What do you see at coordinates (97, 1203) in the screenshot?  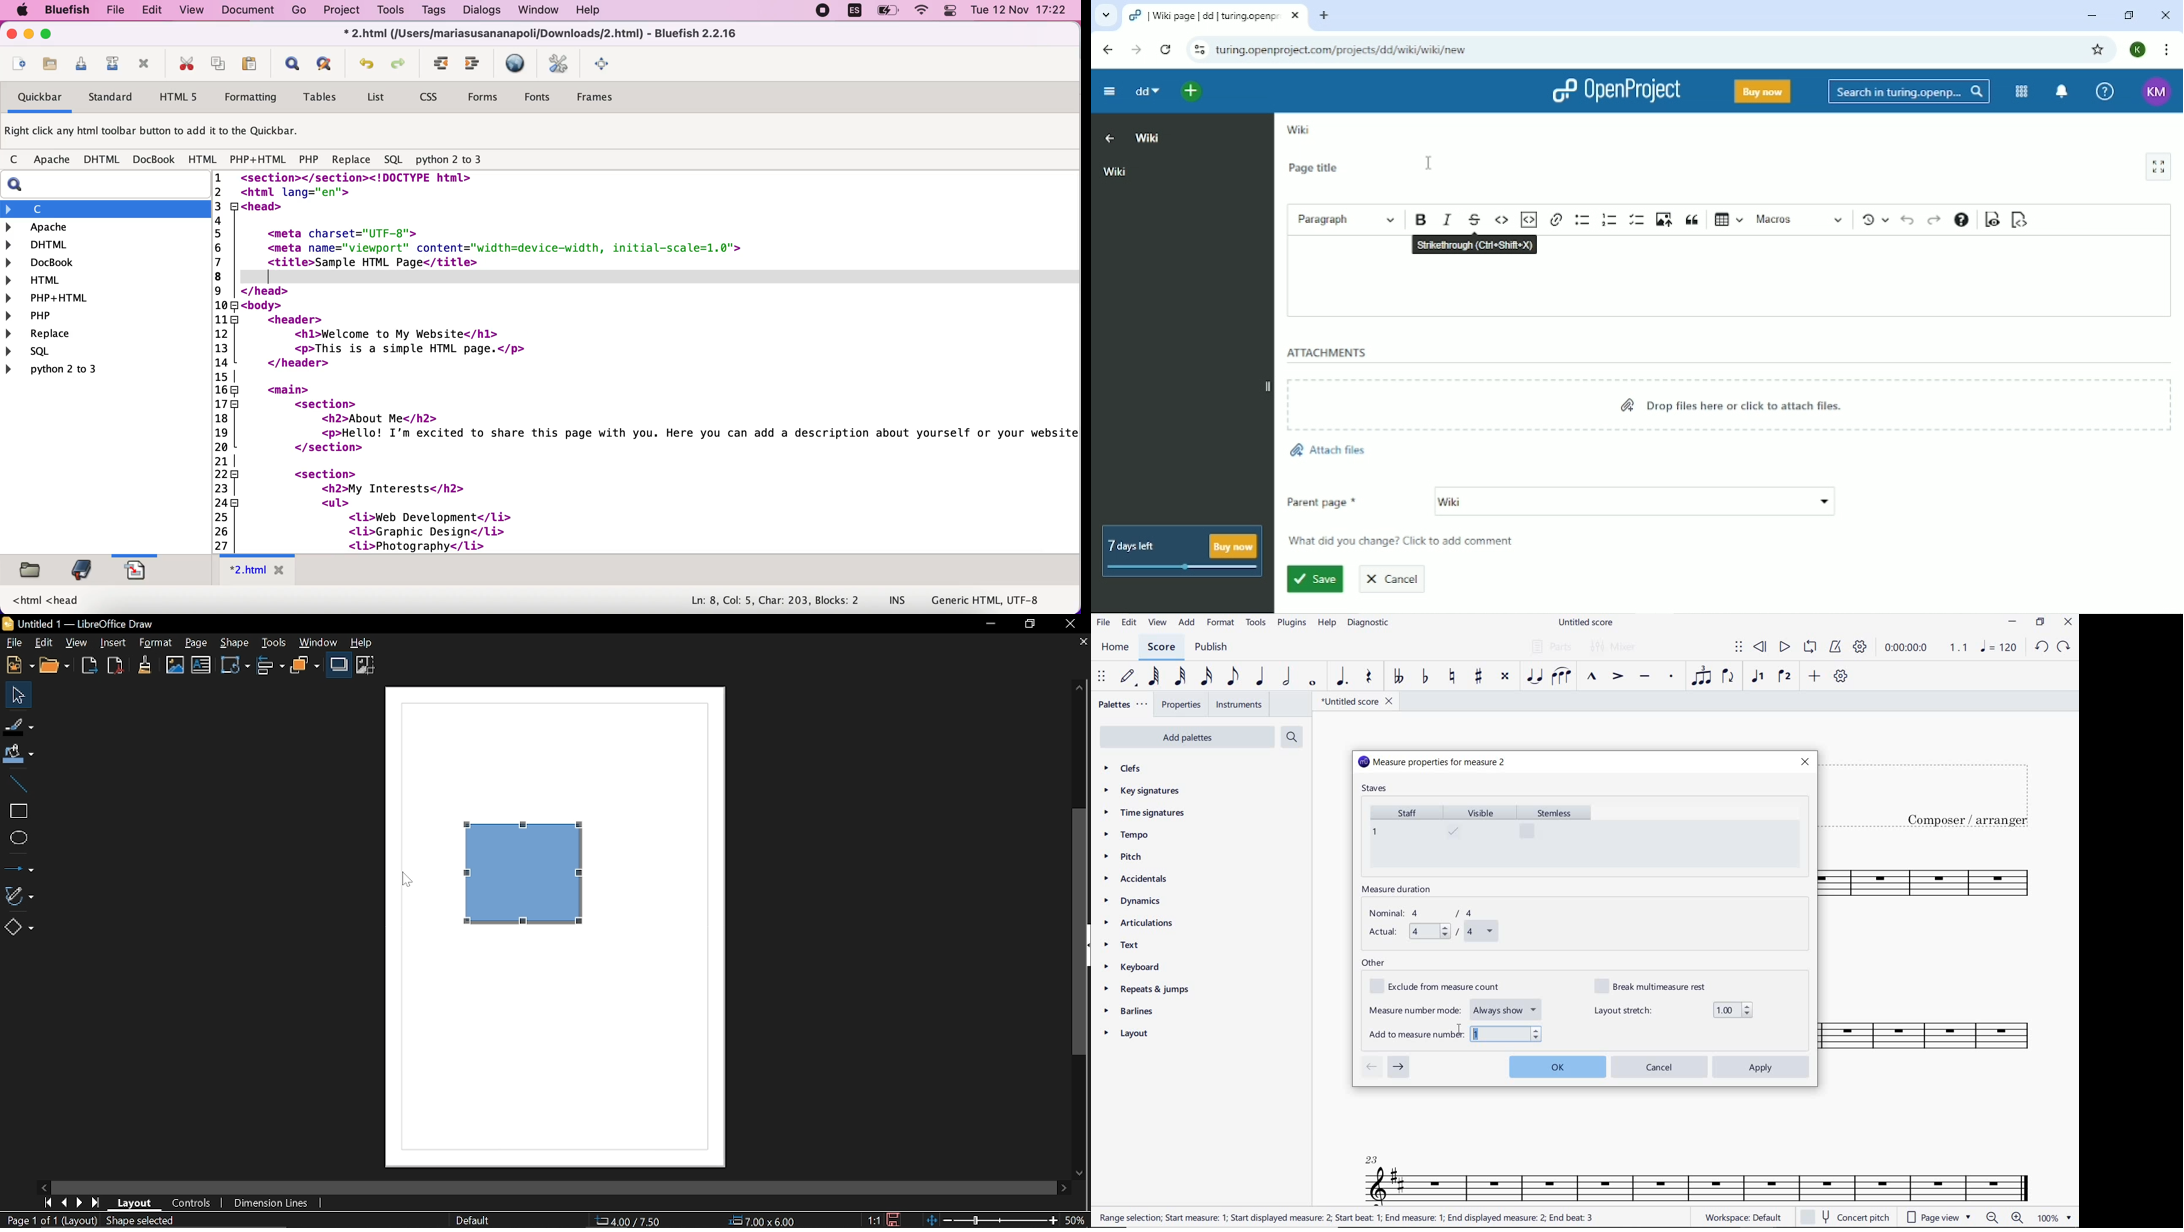 I see `Final page` at bounding box center [97, 1203].